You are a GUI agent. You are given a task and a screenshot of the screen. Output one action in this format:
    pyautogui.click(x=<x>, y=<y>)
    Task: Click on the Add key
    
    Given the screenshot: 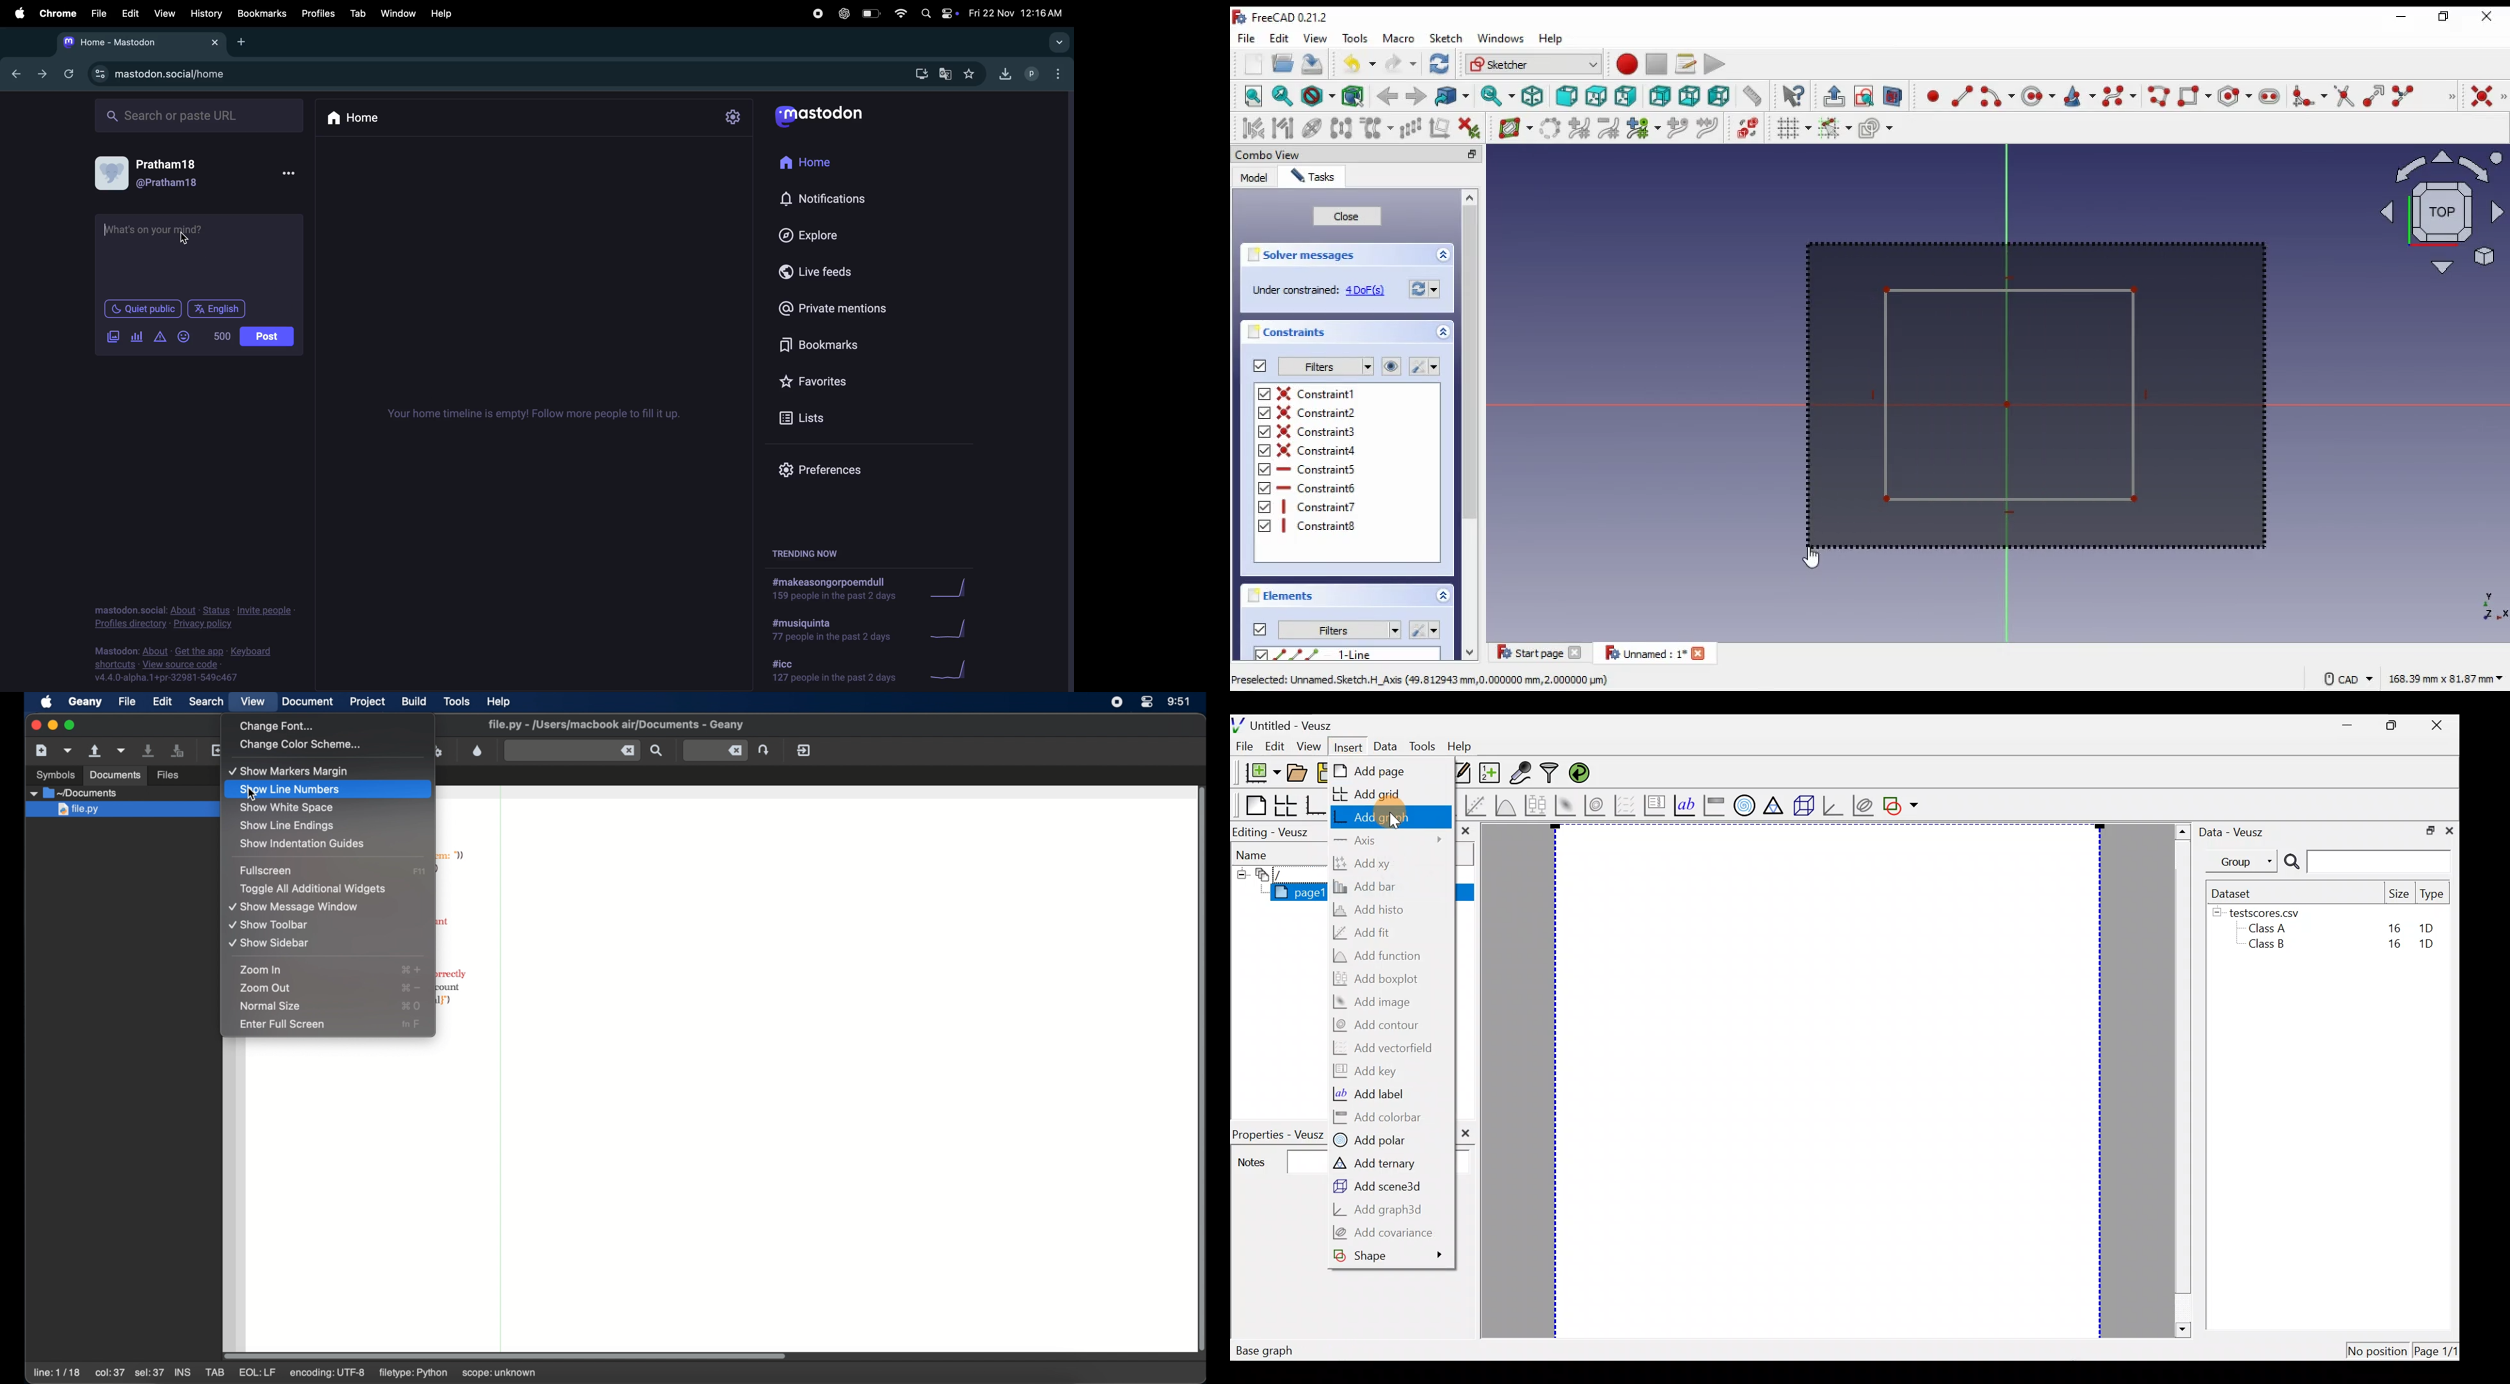 What is the action you would take?
    pyautogui.click(x=1368, y=1071)
    